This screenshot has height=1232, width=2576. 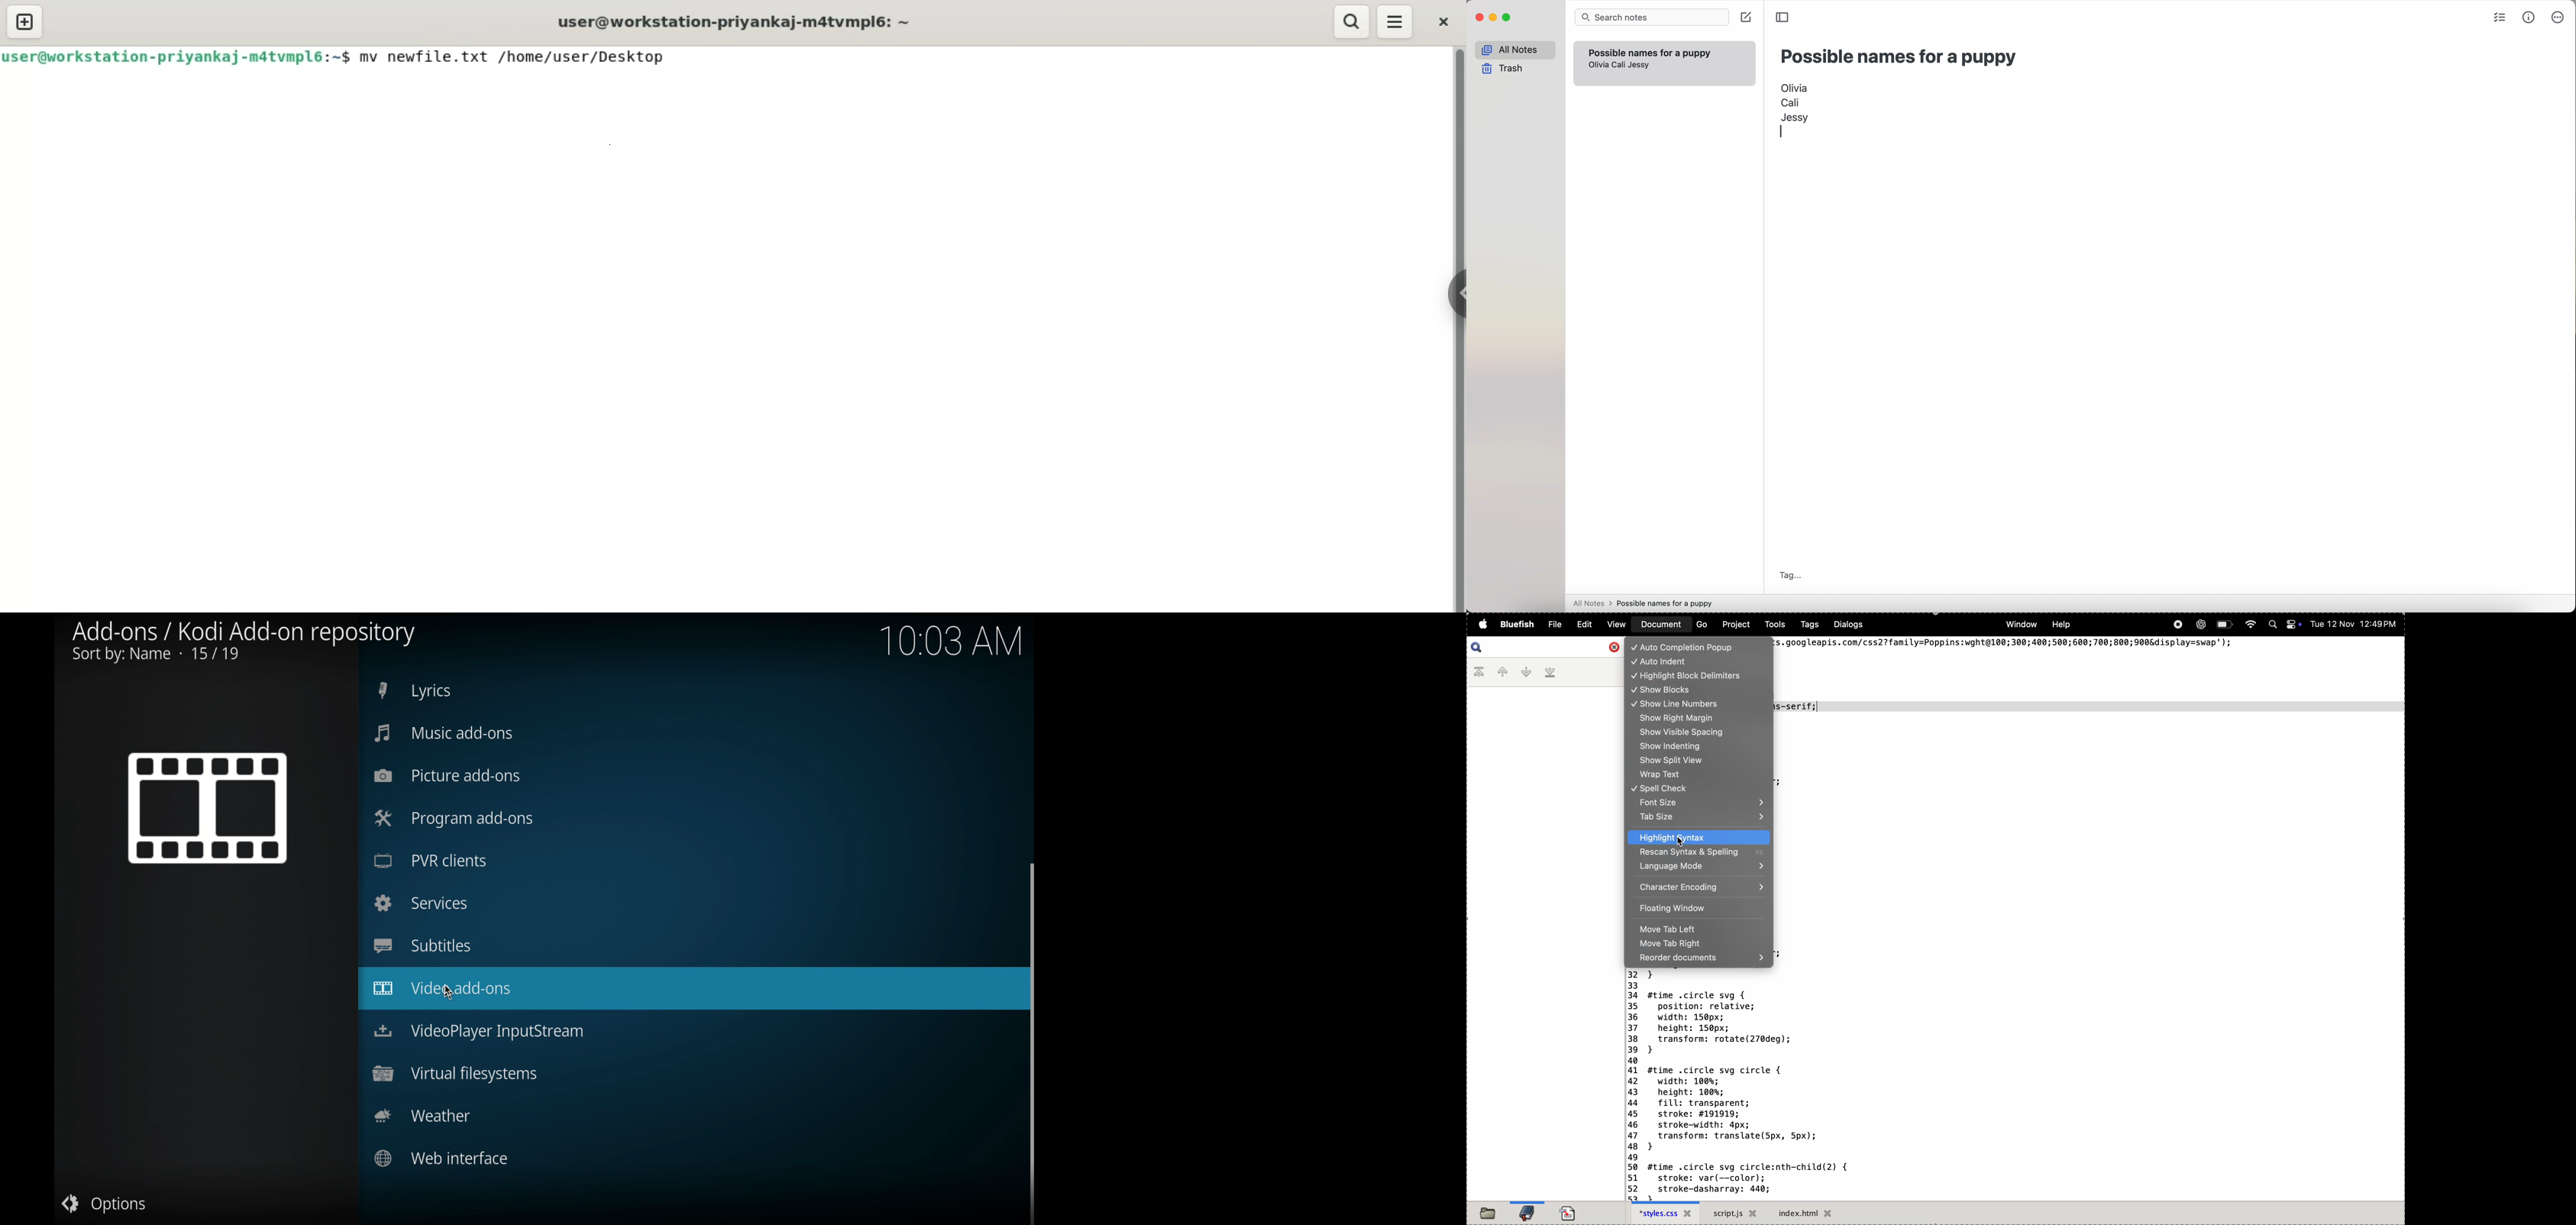 I want to click on Olivia, so click(x=1795, y=86).